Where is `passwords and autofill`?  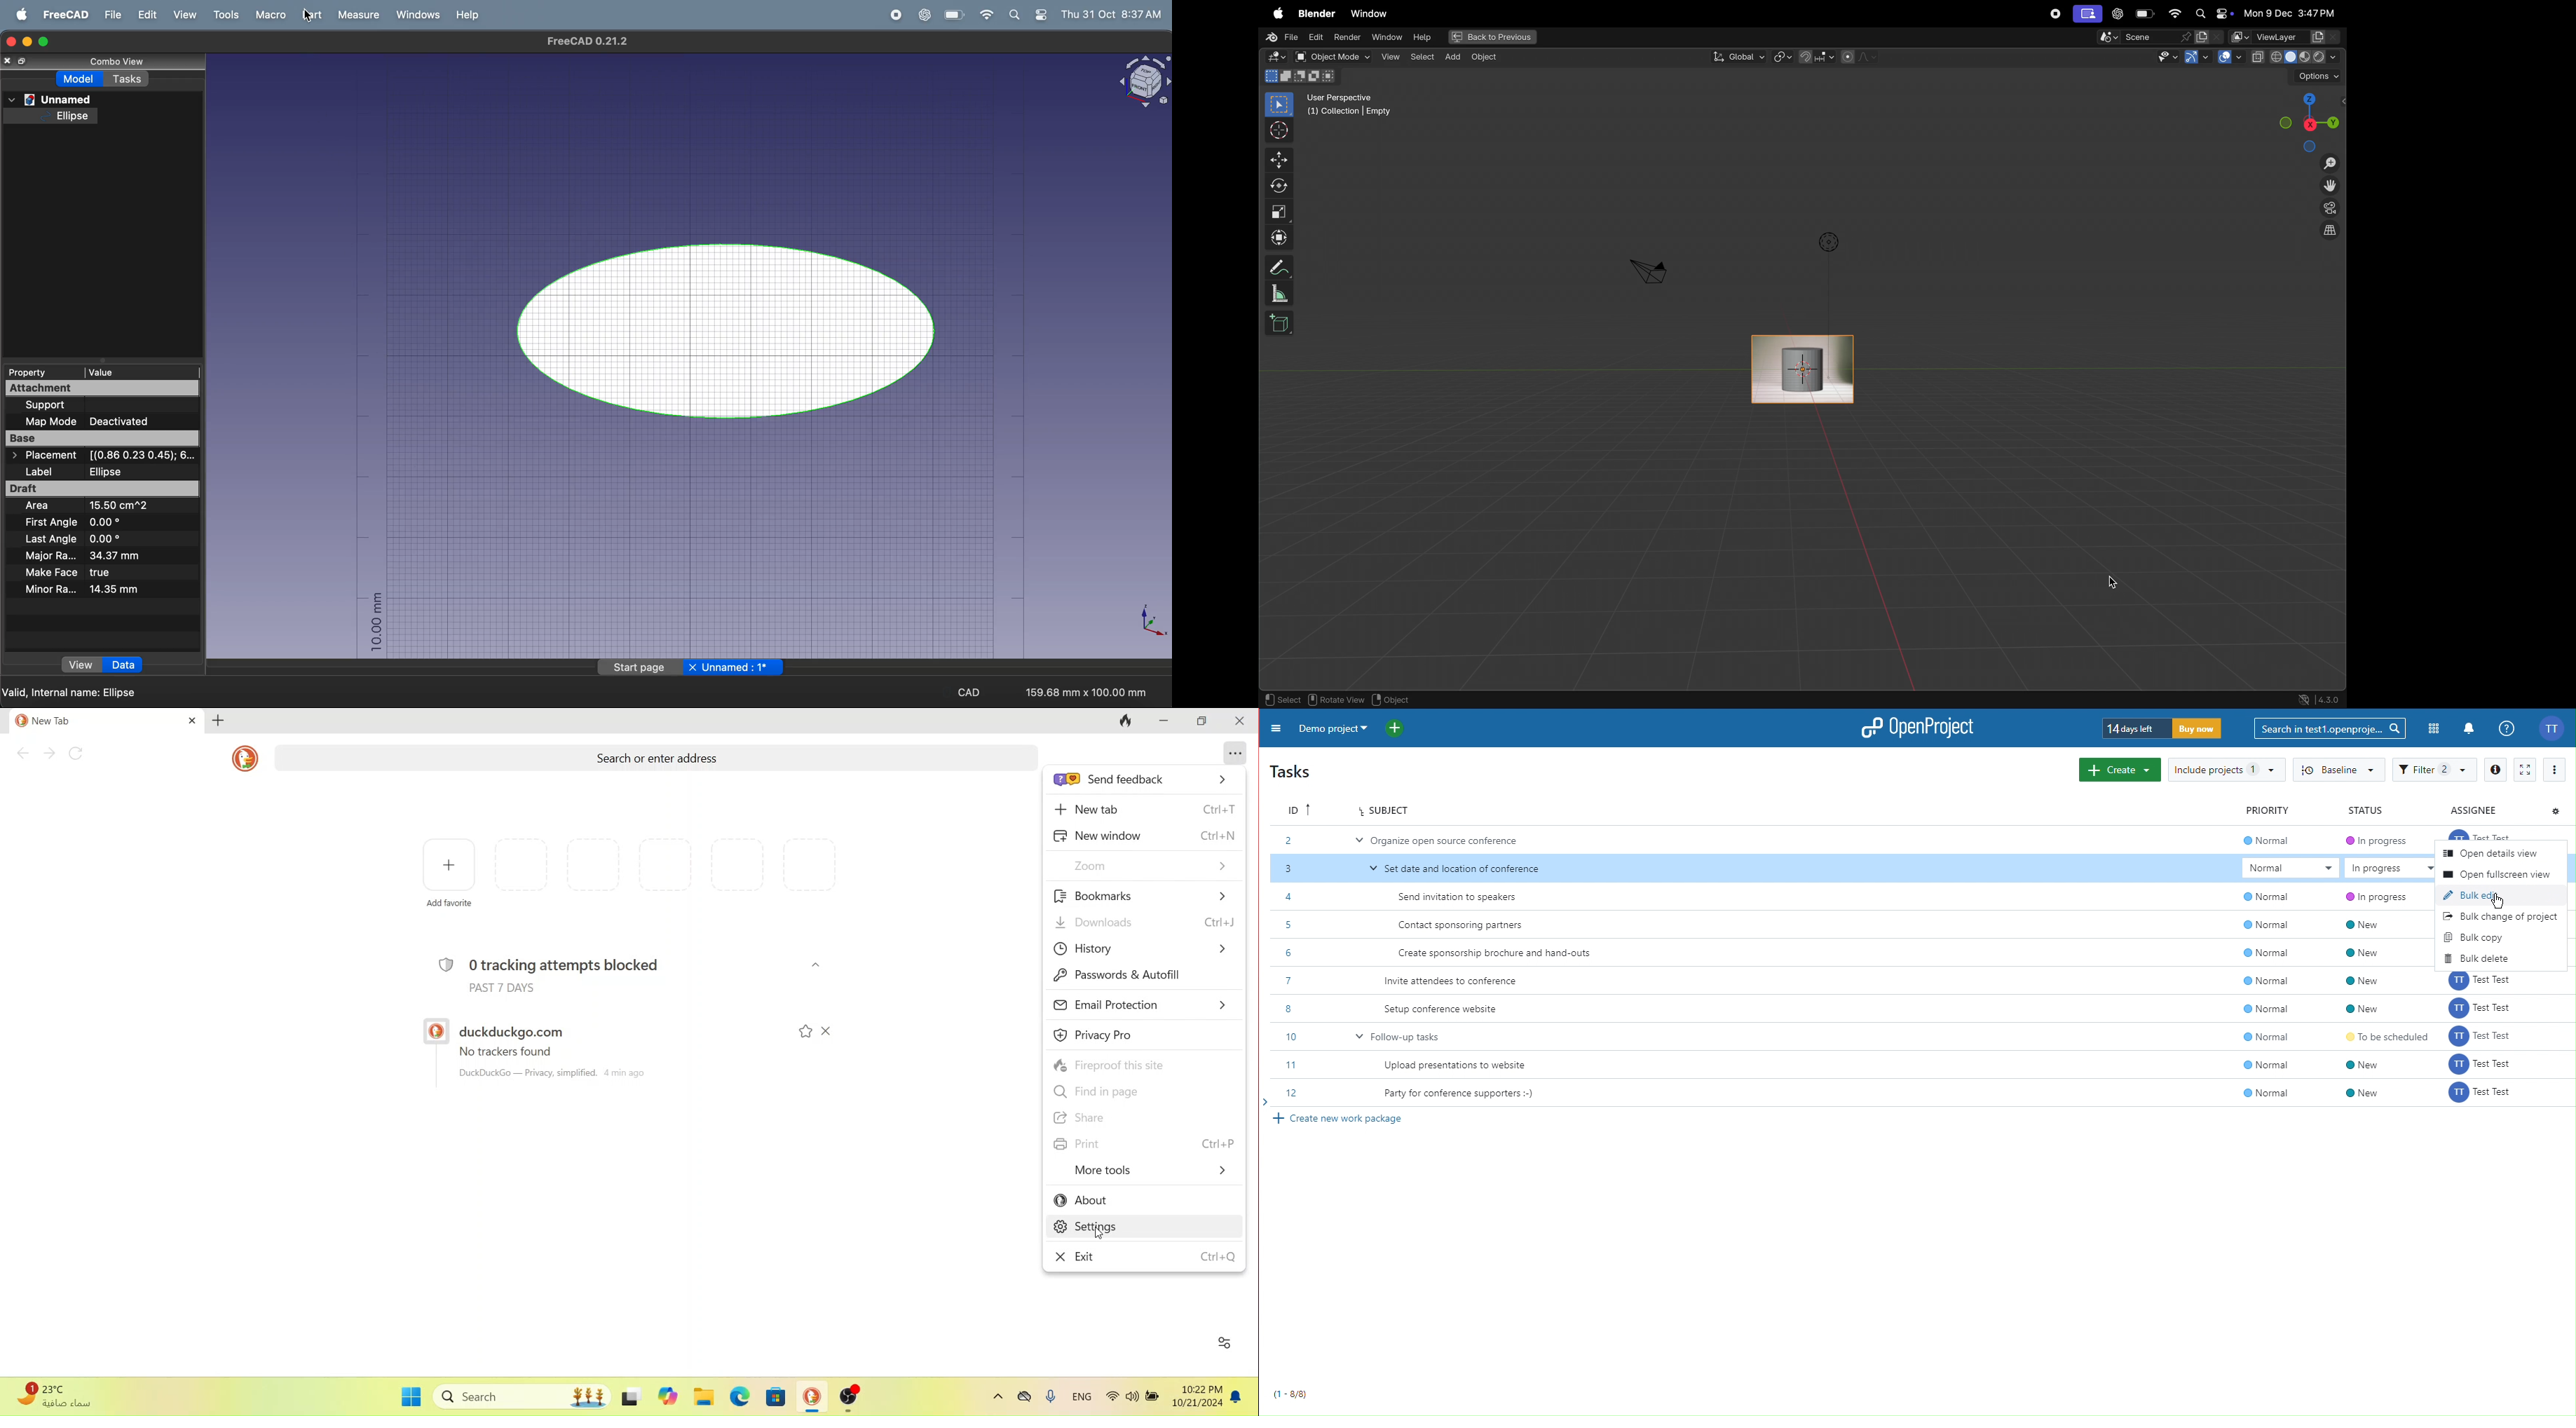 passwords and autofill is located at coordinates (1143, 977).